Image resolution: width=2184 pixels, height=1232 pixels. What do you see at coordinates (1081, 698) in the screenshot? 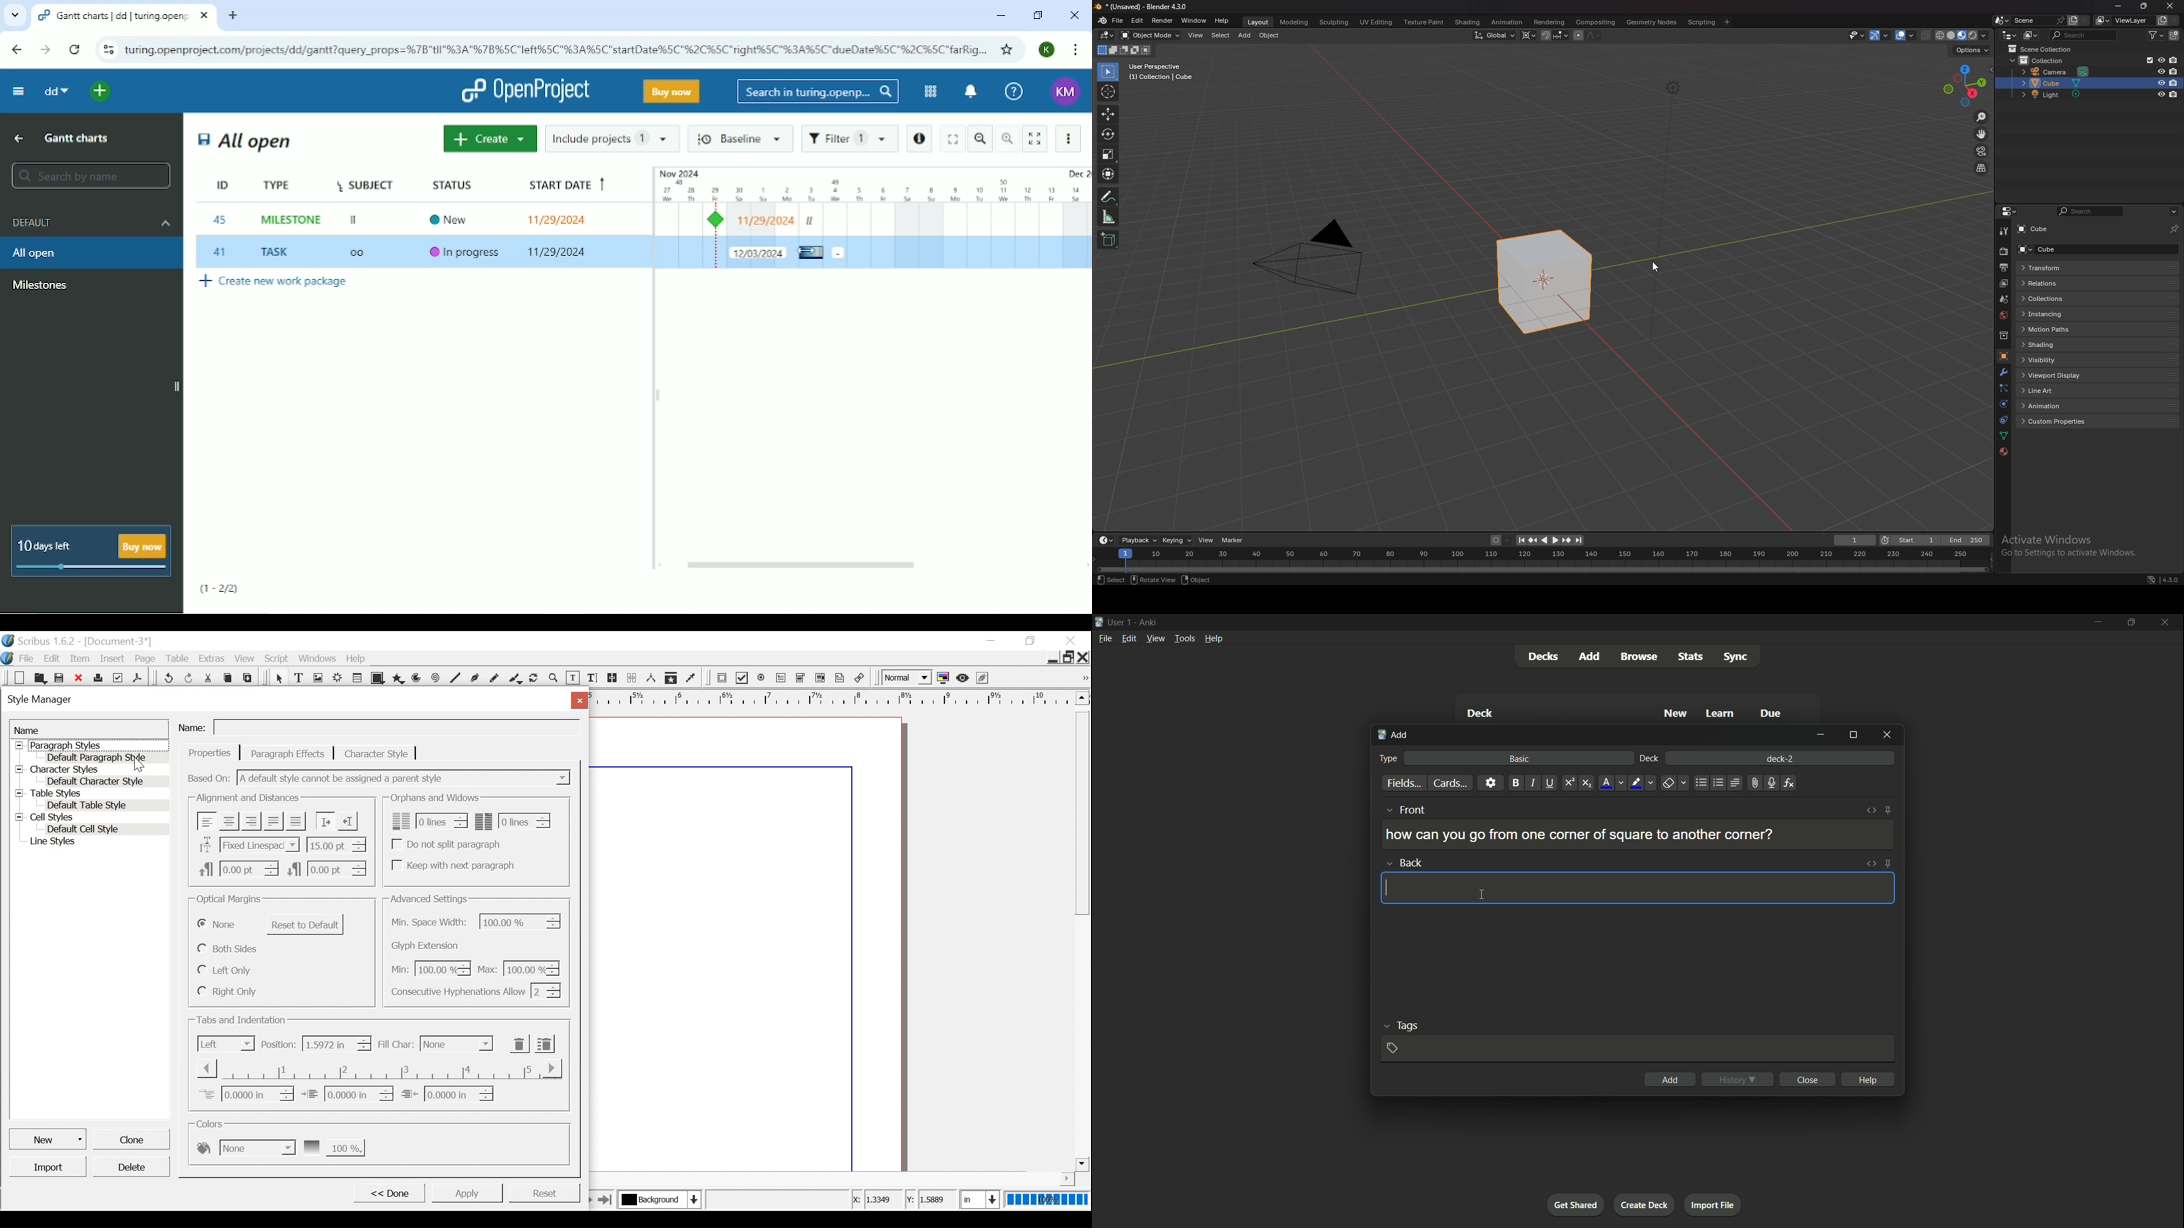
I see `Scroll up` at bounding box center [1081, 698].